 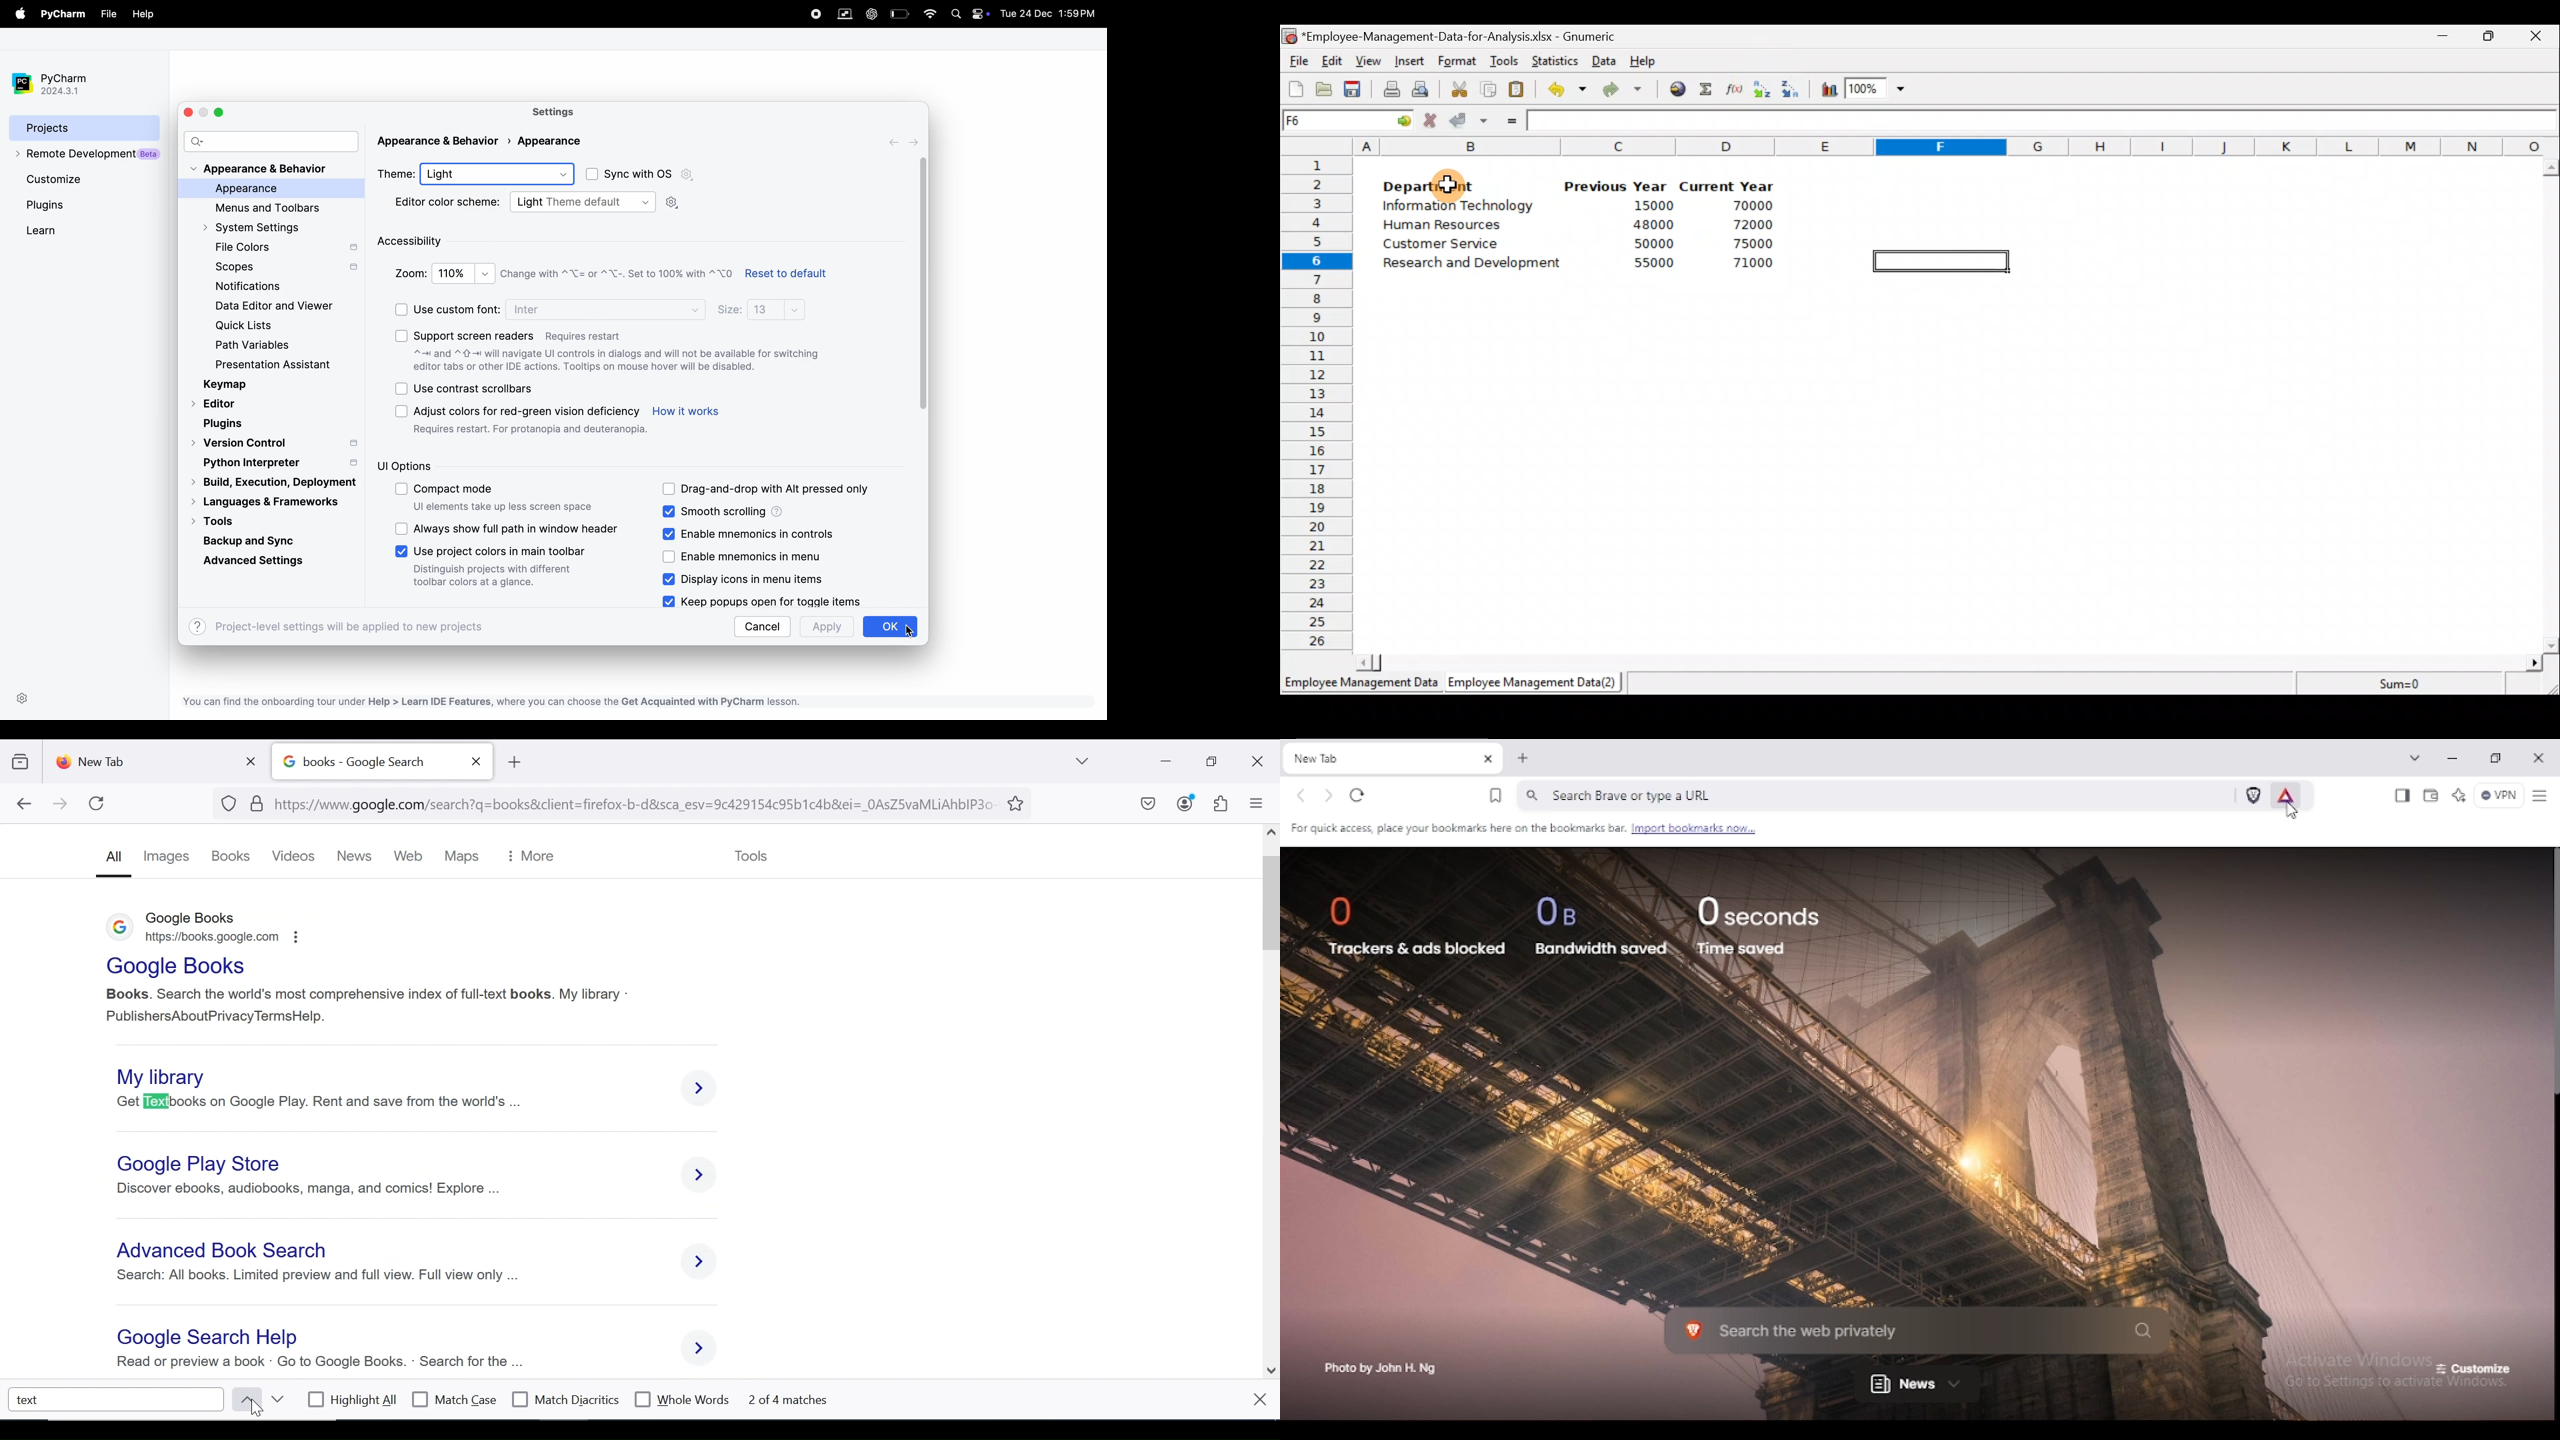 What do you see at coordinates (566, 112) in the screenshot?
I see `settings` at bounding box center [566, 112].